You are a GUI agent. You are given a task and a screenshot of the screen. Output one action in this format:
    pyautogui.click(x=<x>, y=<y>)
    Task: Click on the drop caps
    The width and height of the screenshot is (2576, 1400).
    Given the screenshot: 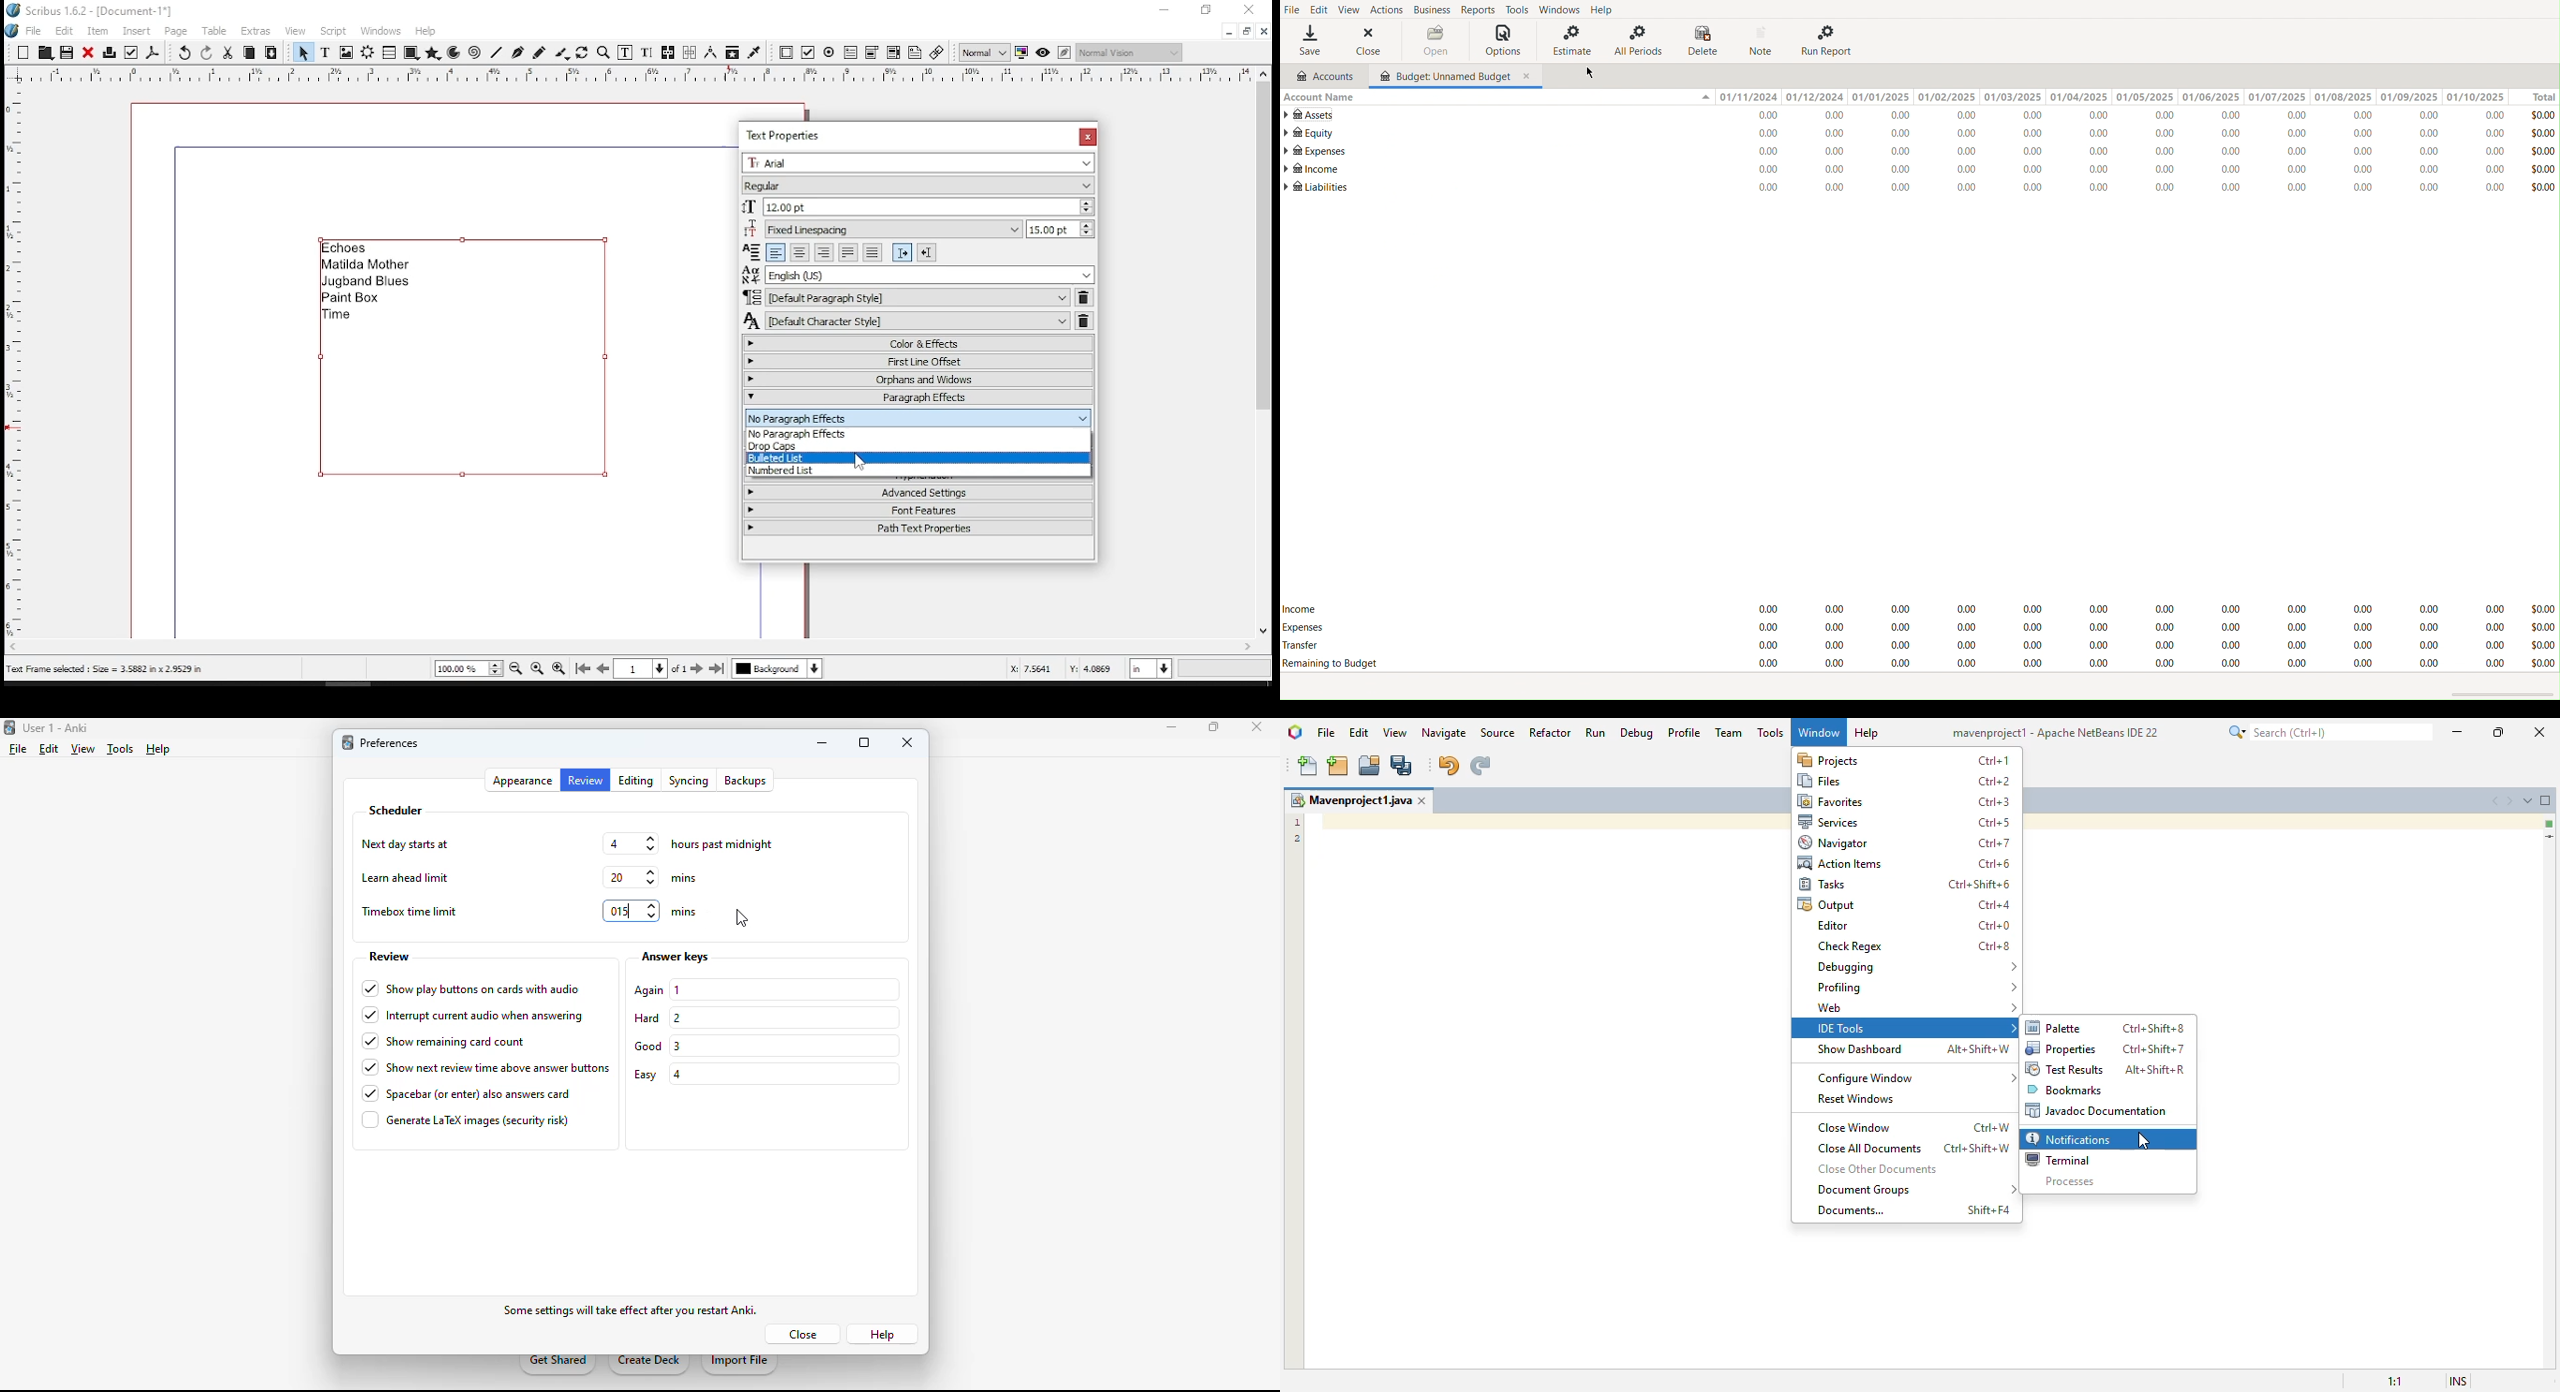 What is the action you would take?
    pyautogui.click(x=917, y=448)
    